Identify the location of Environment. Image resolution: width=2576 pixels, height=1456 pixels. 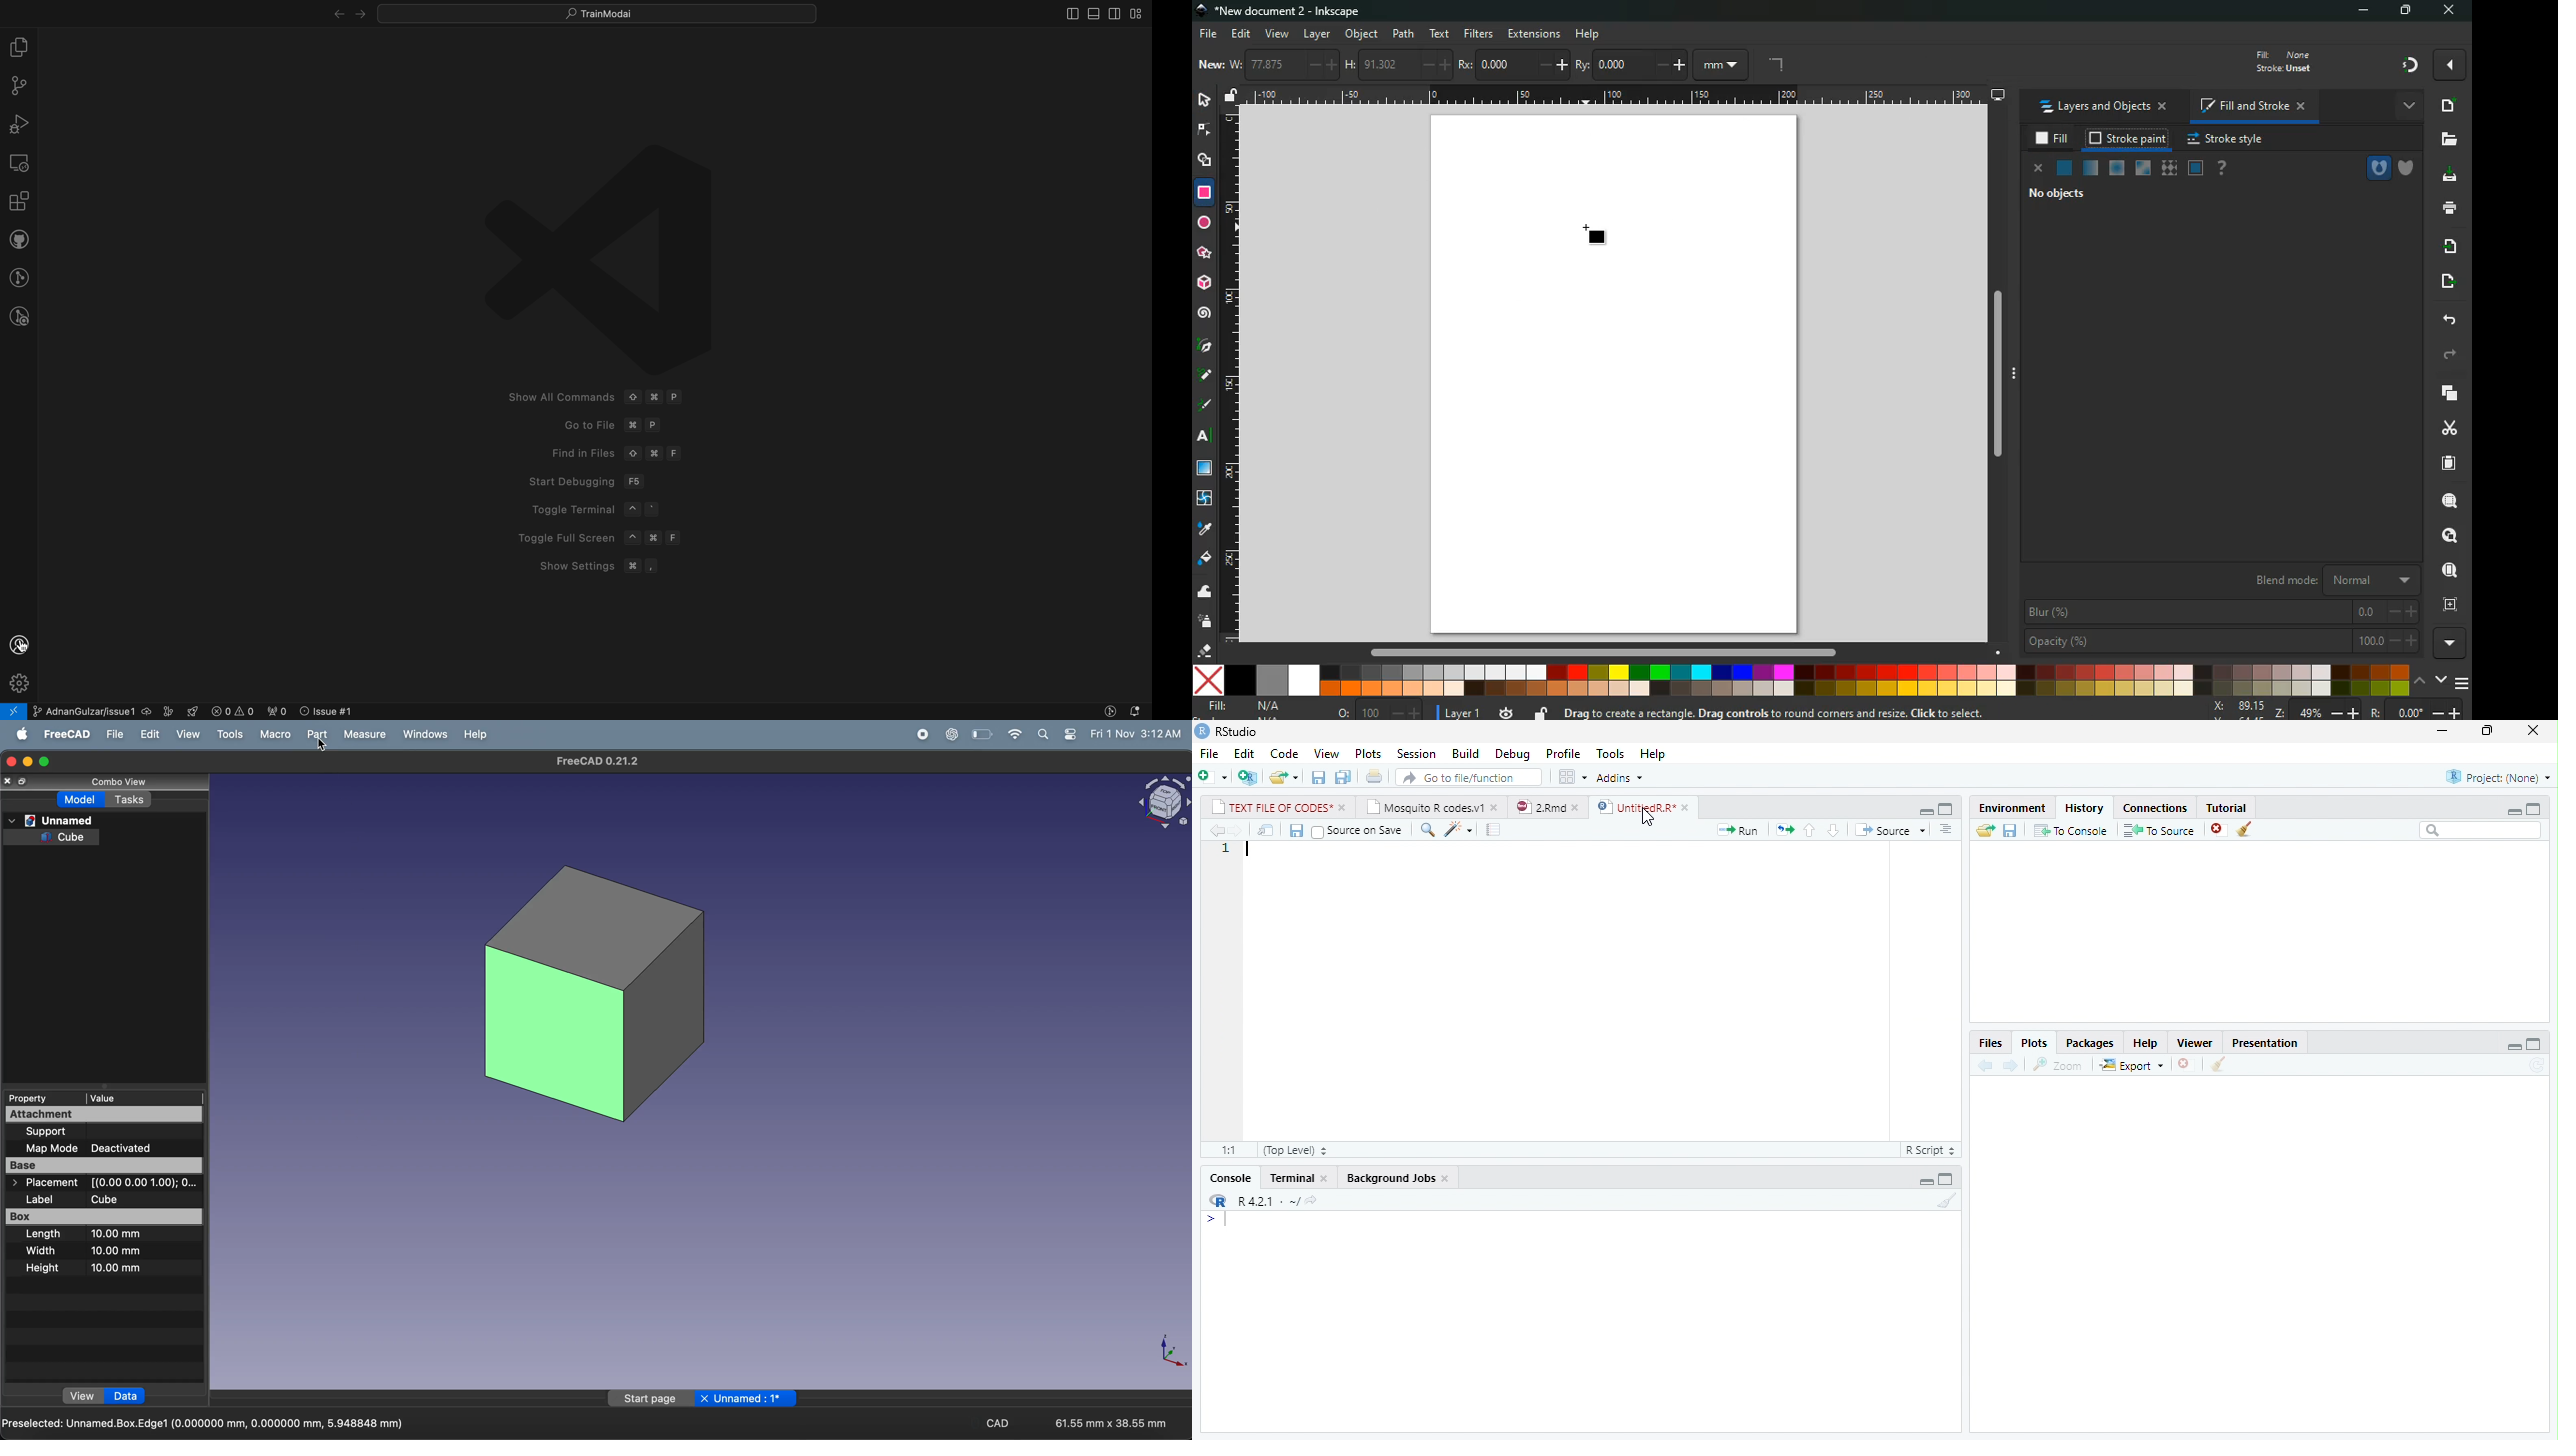
(2012, 807).